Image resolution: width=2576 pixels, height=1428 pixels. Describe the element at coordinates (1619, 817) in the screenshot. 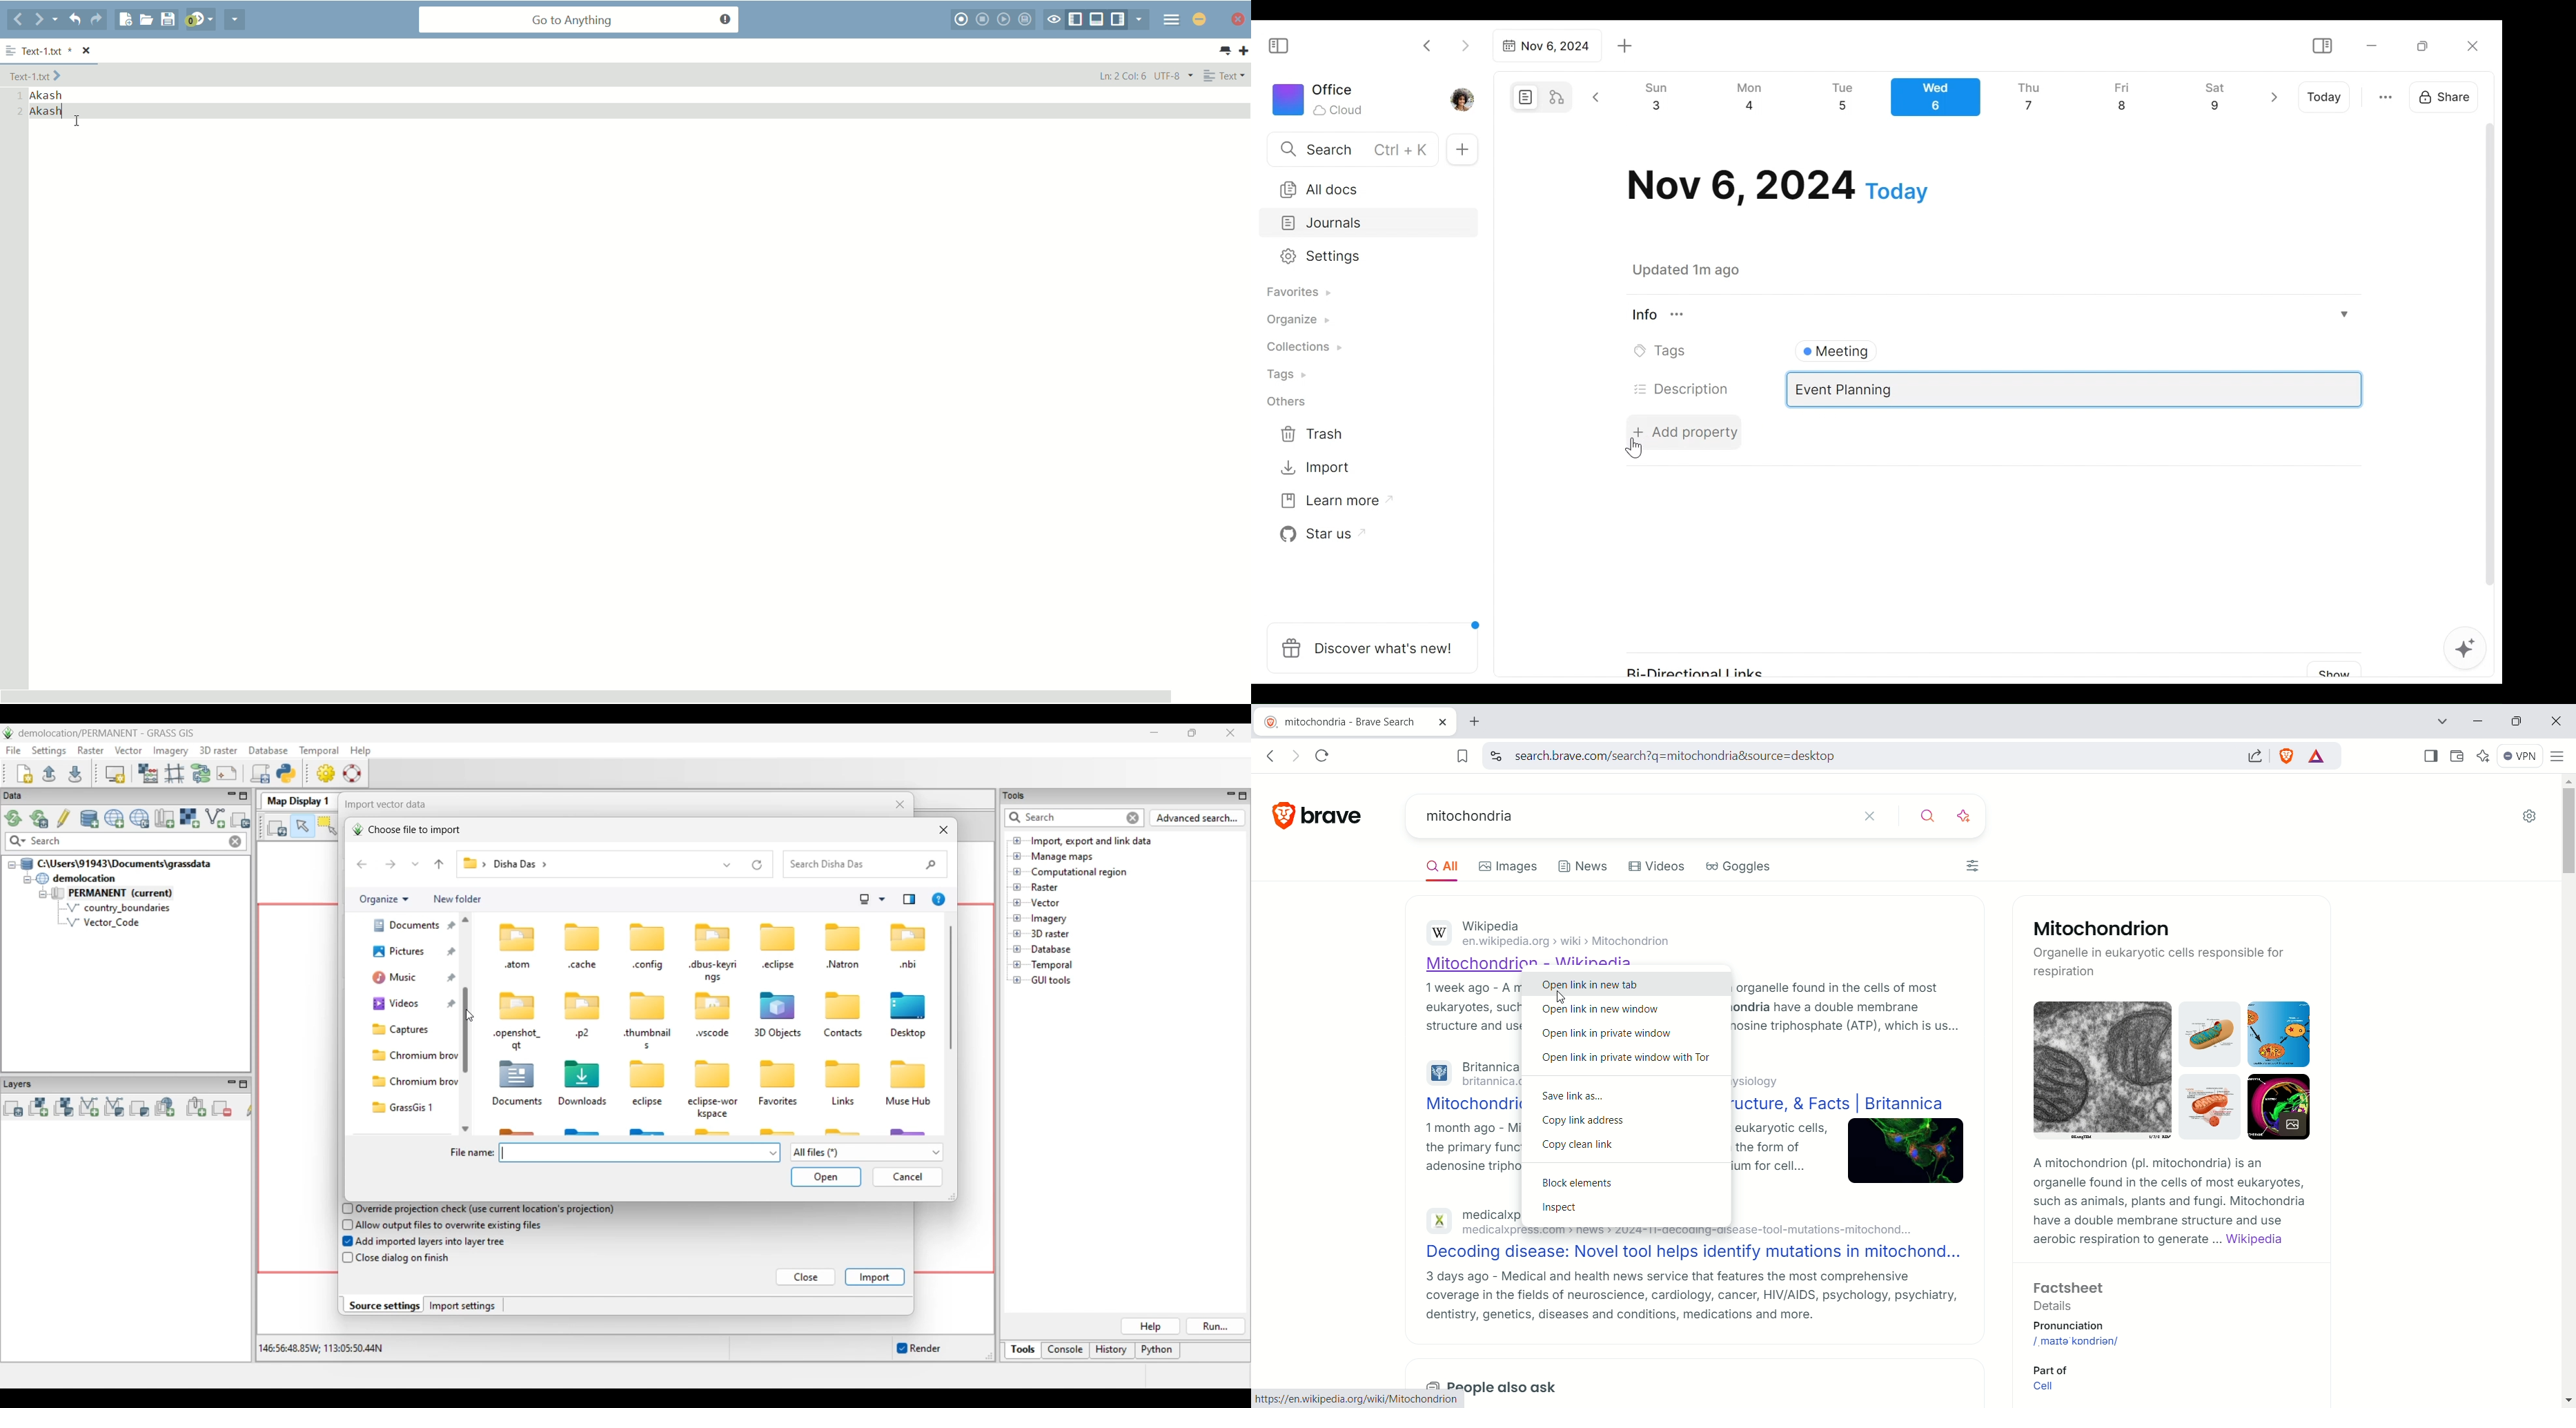

I see `search bar` at that location.